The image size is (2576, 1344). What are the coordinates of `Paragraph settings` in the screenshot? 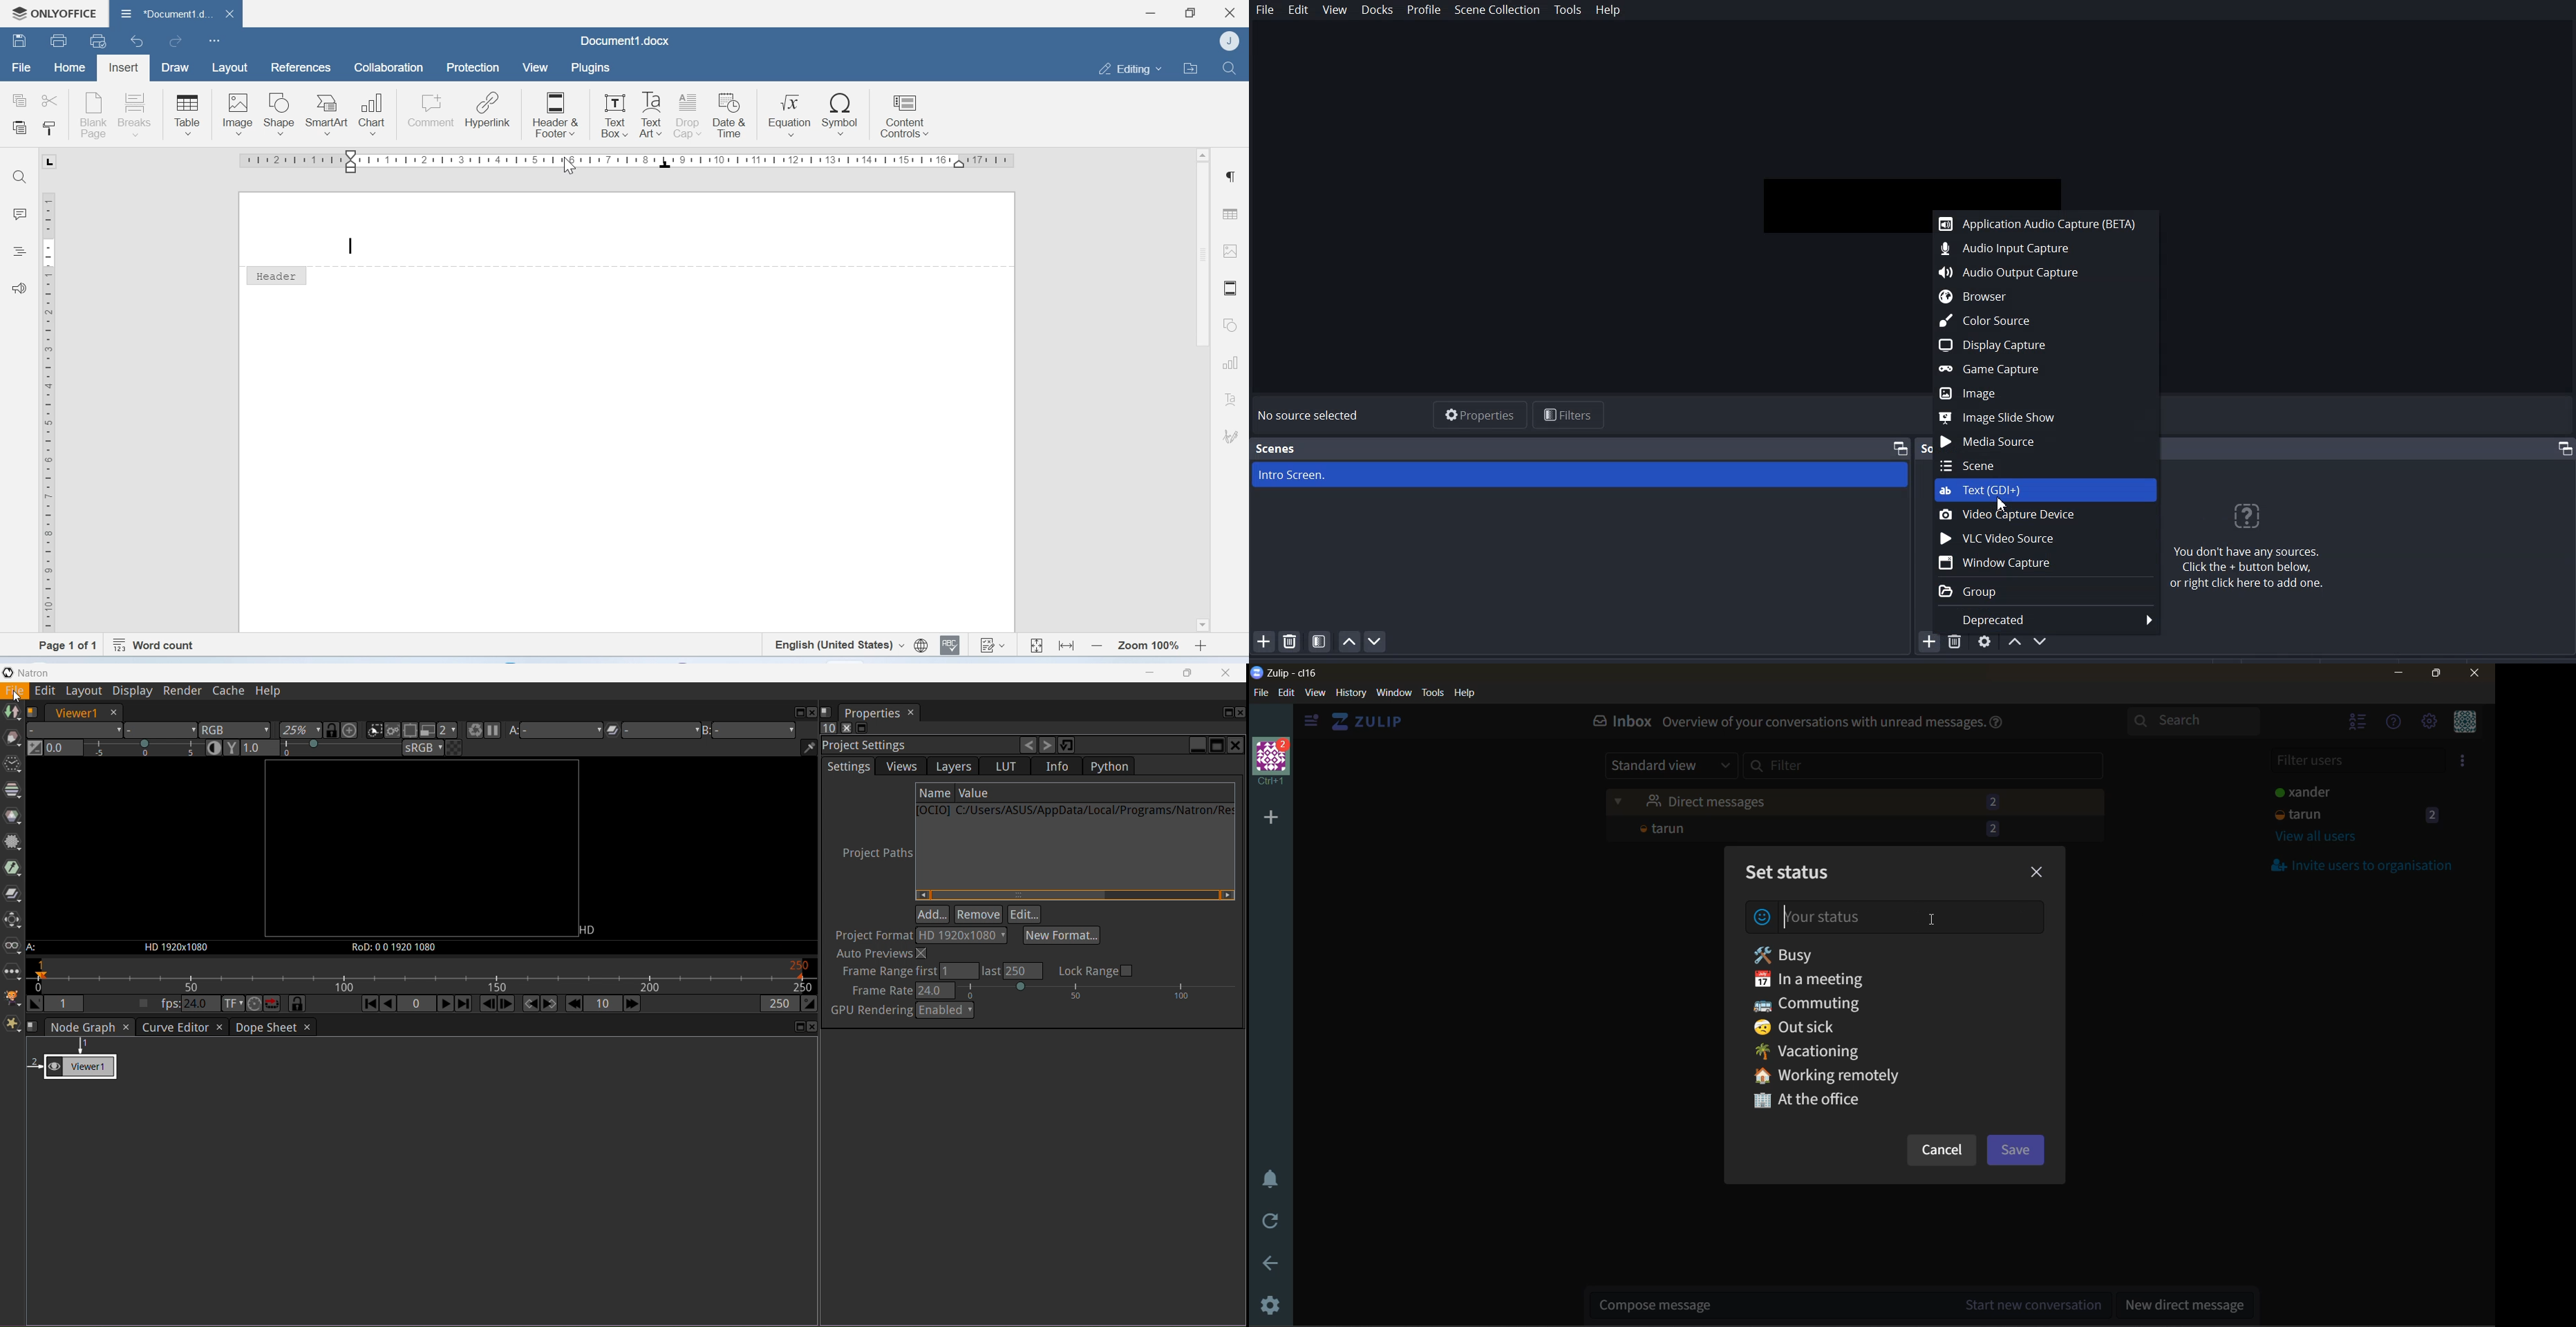 It's located at (1232, 177).